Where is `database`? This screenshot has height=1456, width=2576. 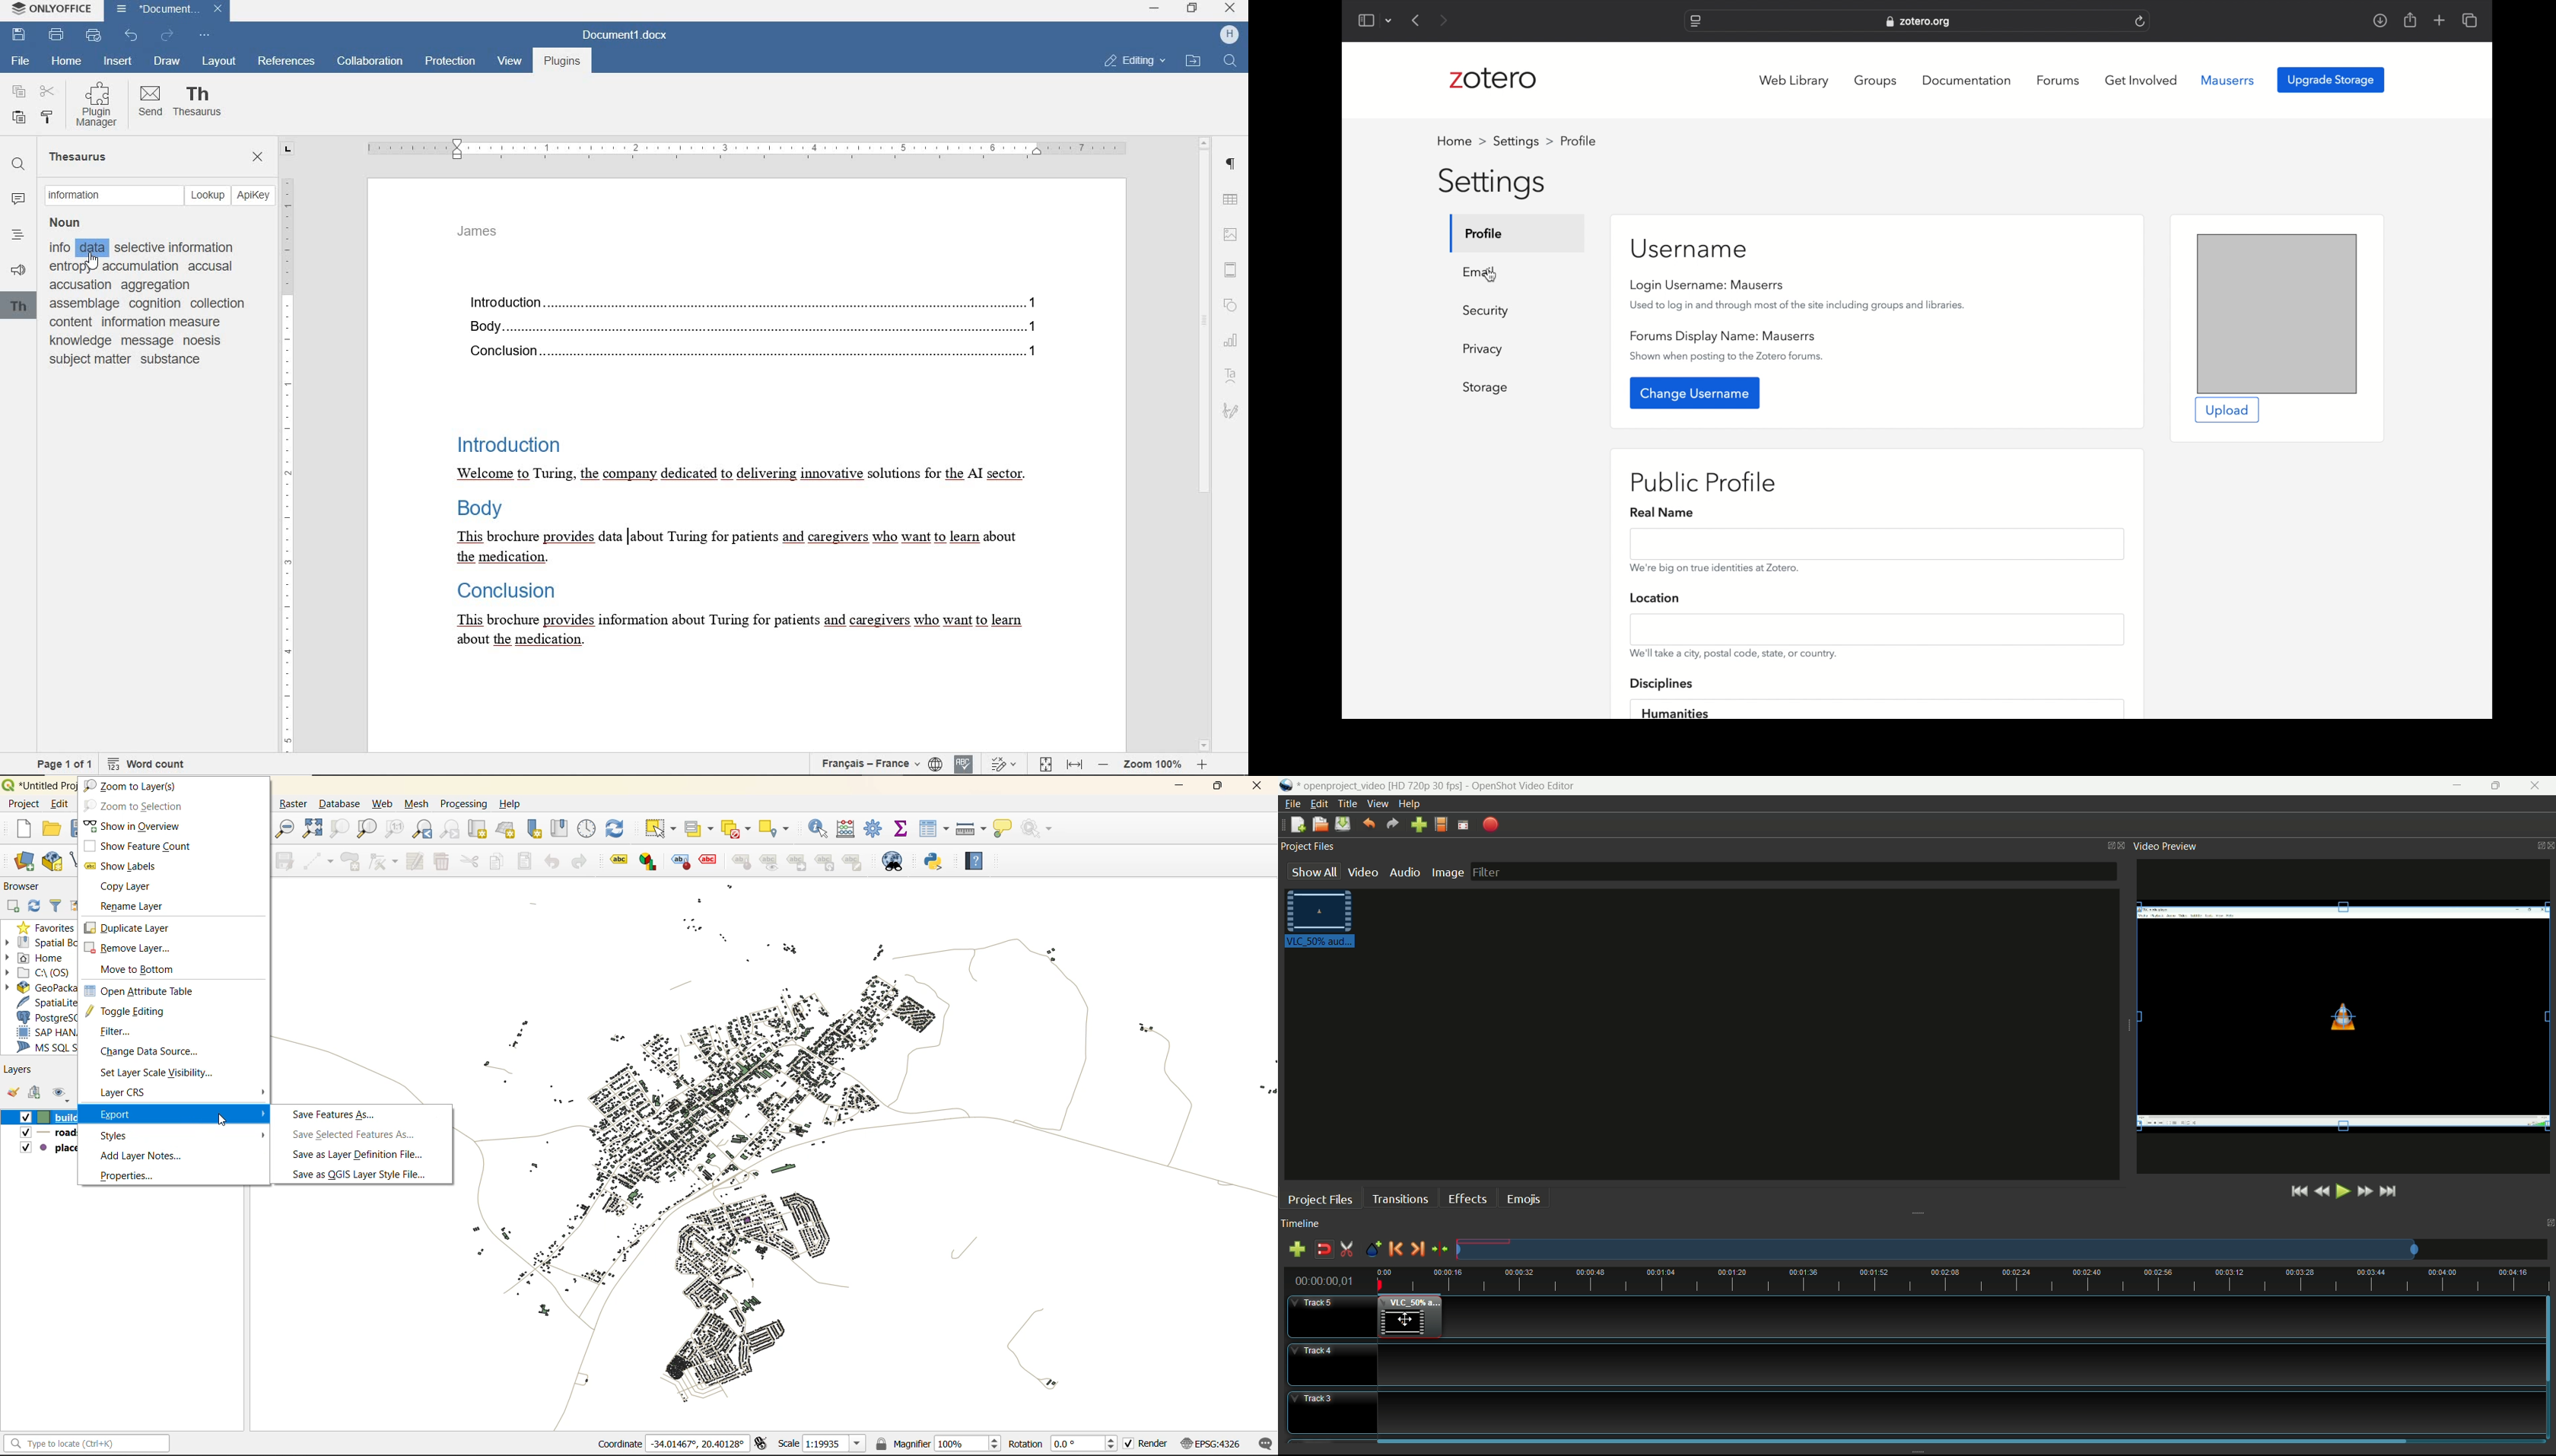 database is located at coordinates (342, 803).